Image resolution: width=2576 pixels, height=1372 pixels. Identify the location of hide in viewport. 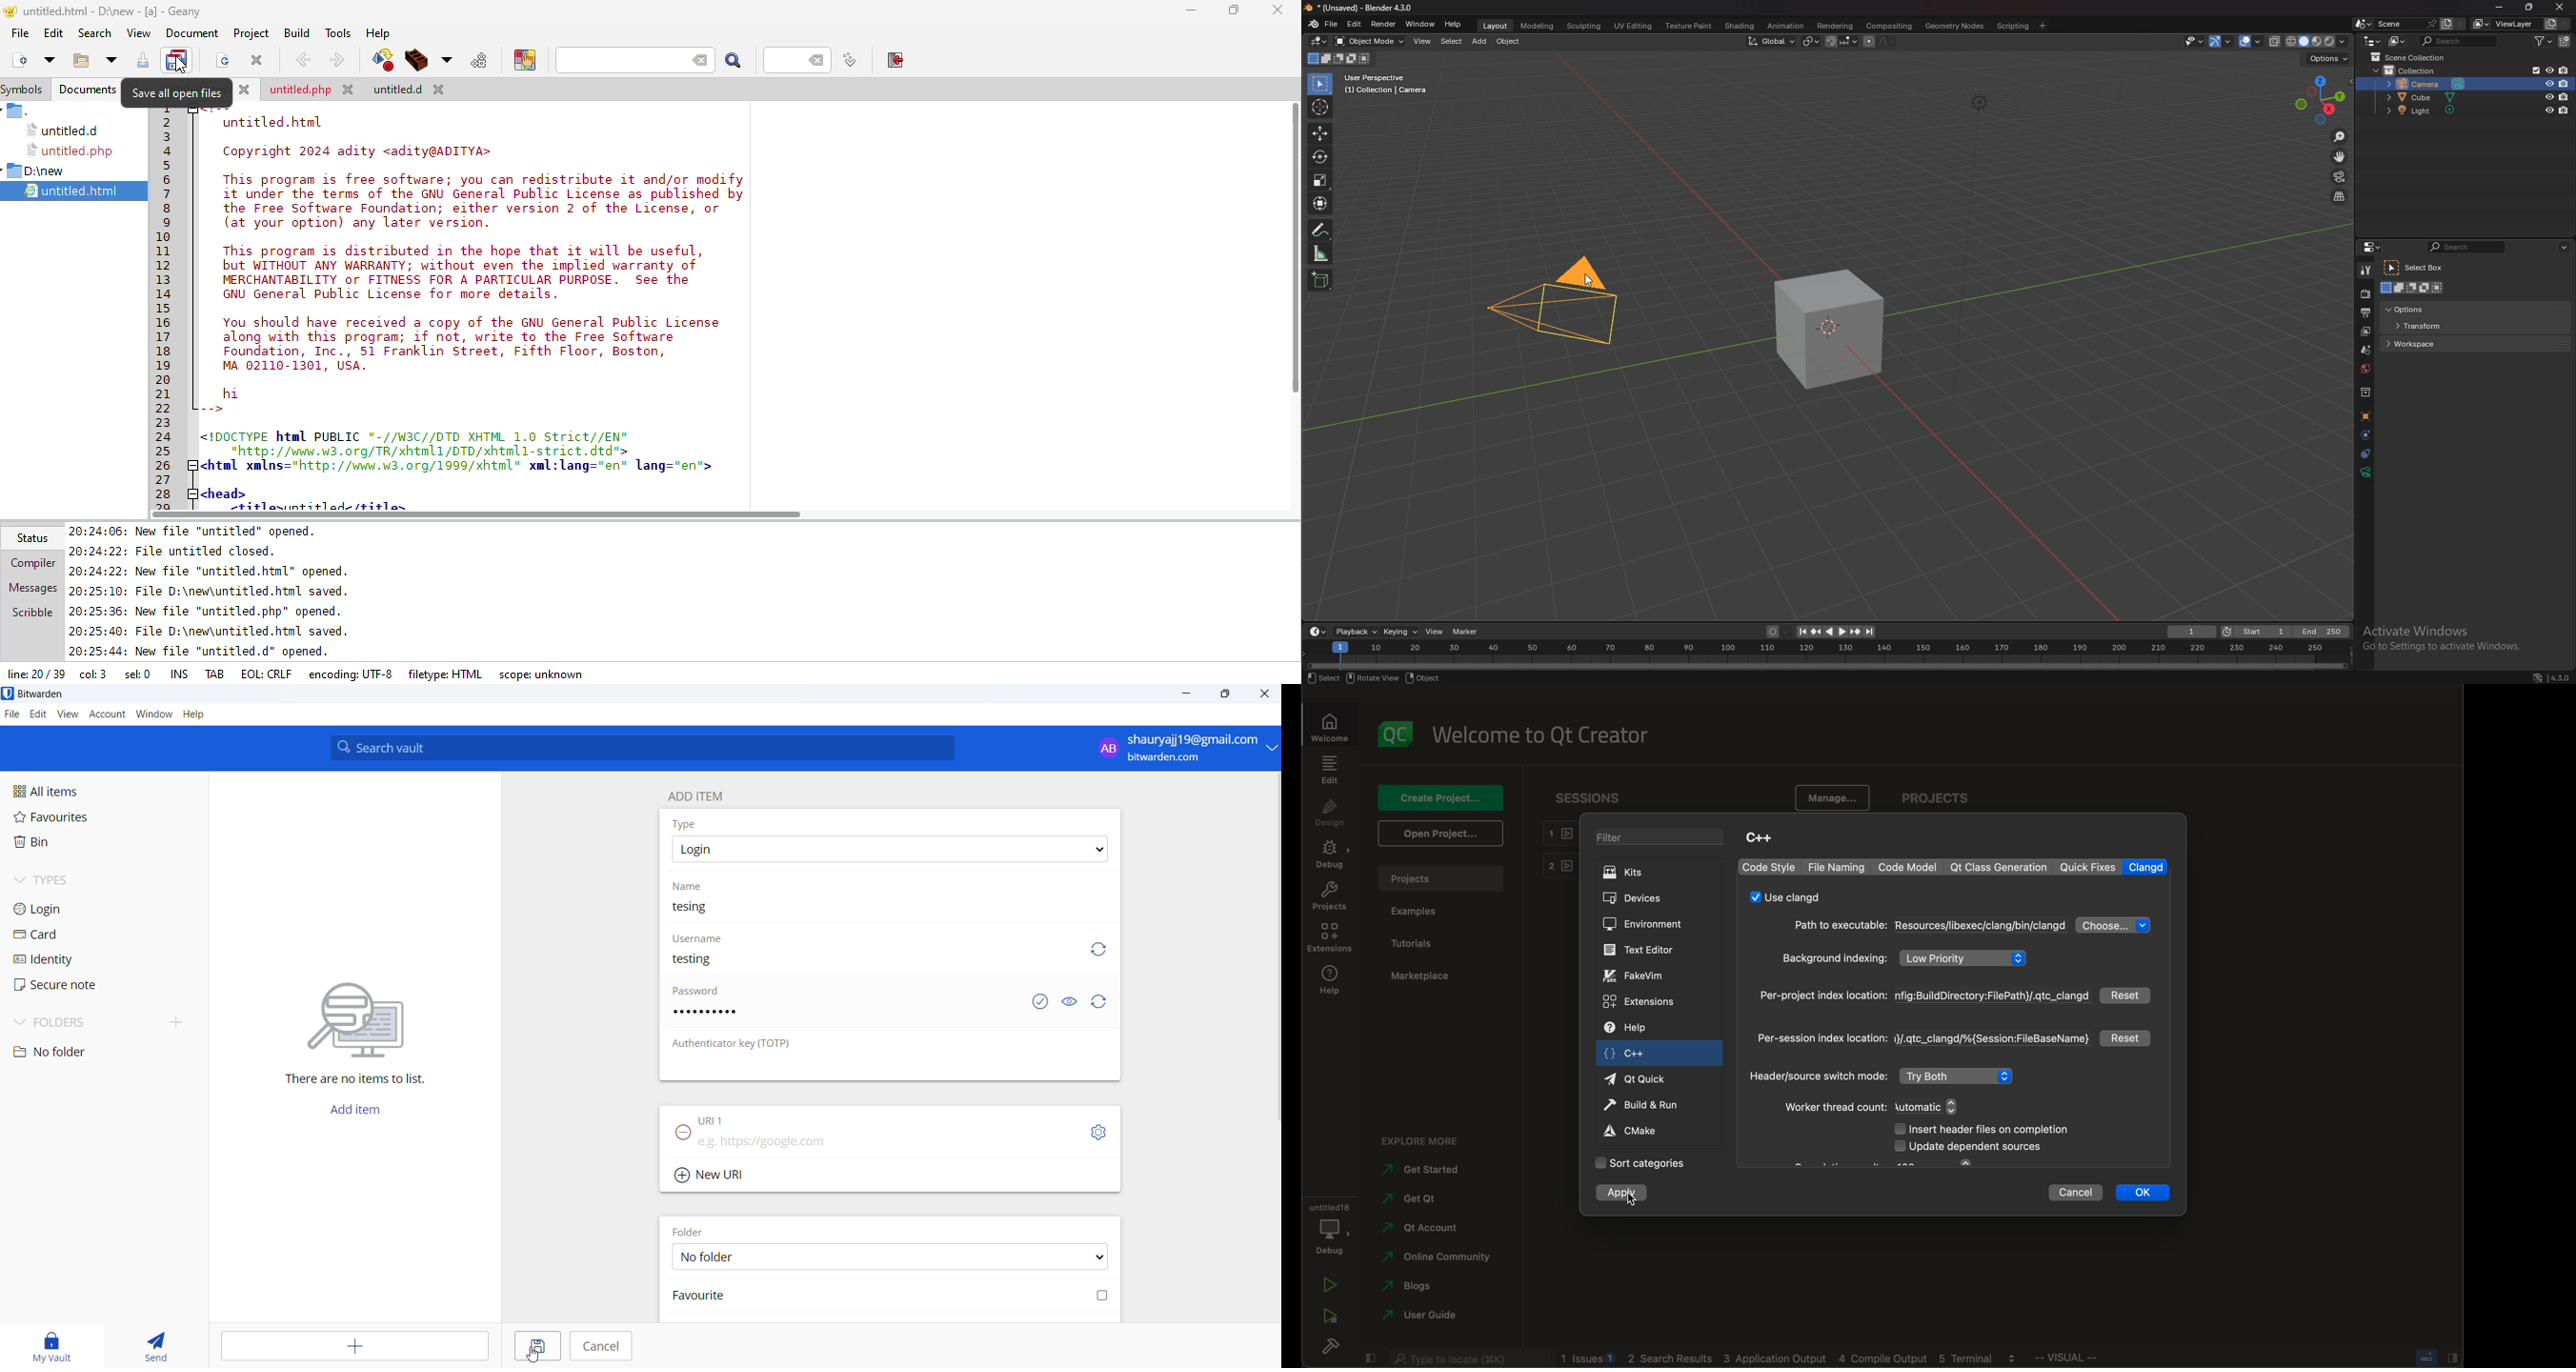
(2549, 96).